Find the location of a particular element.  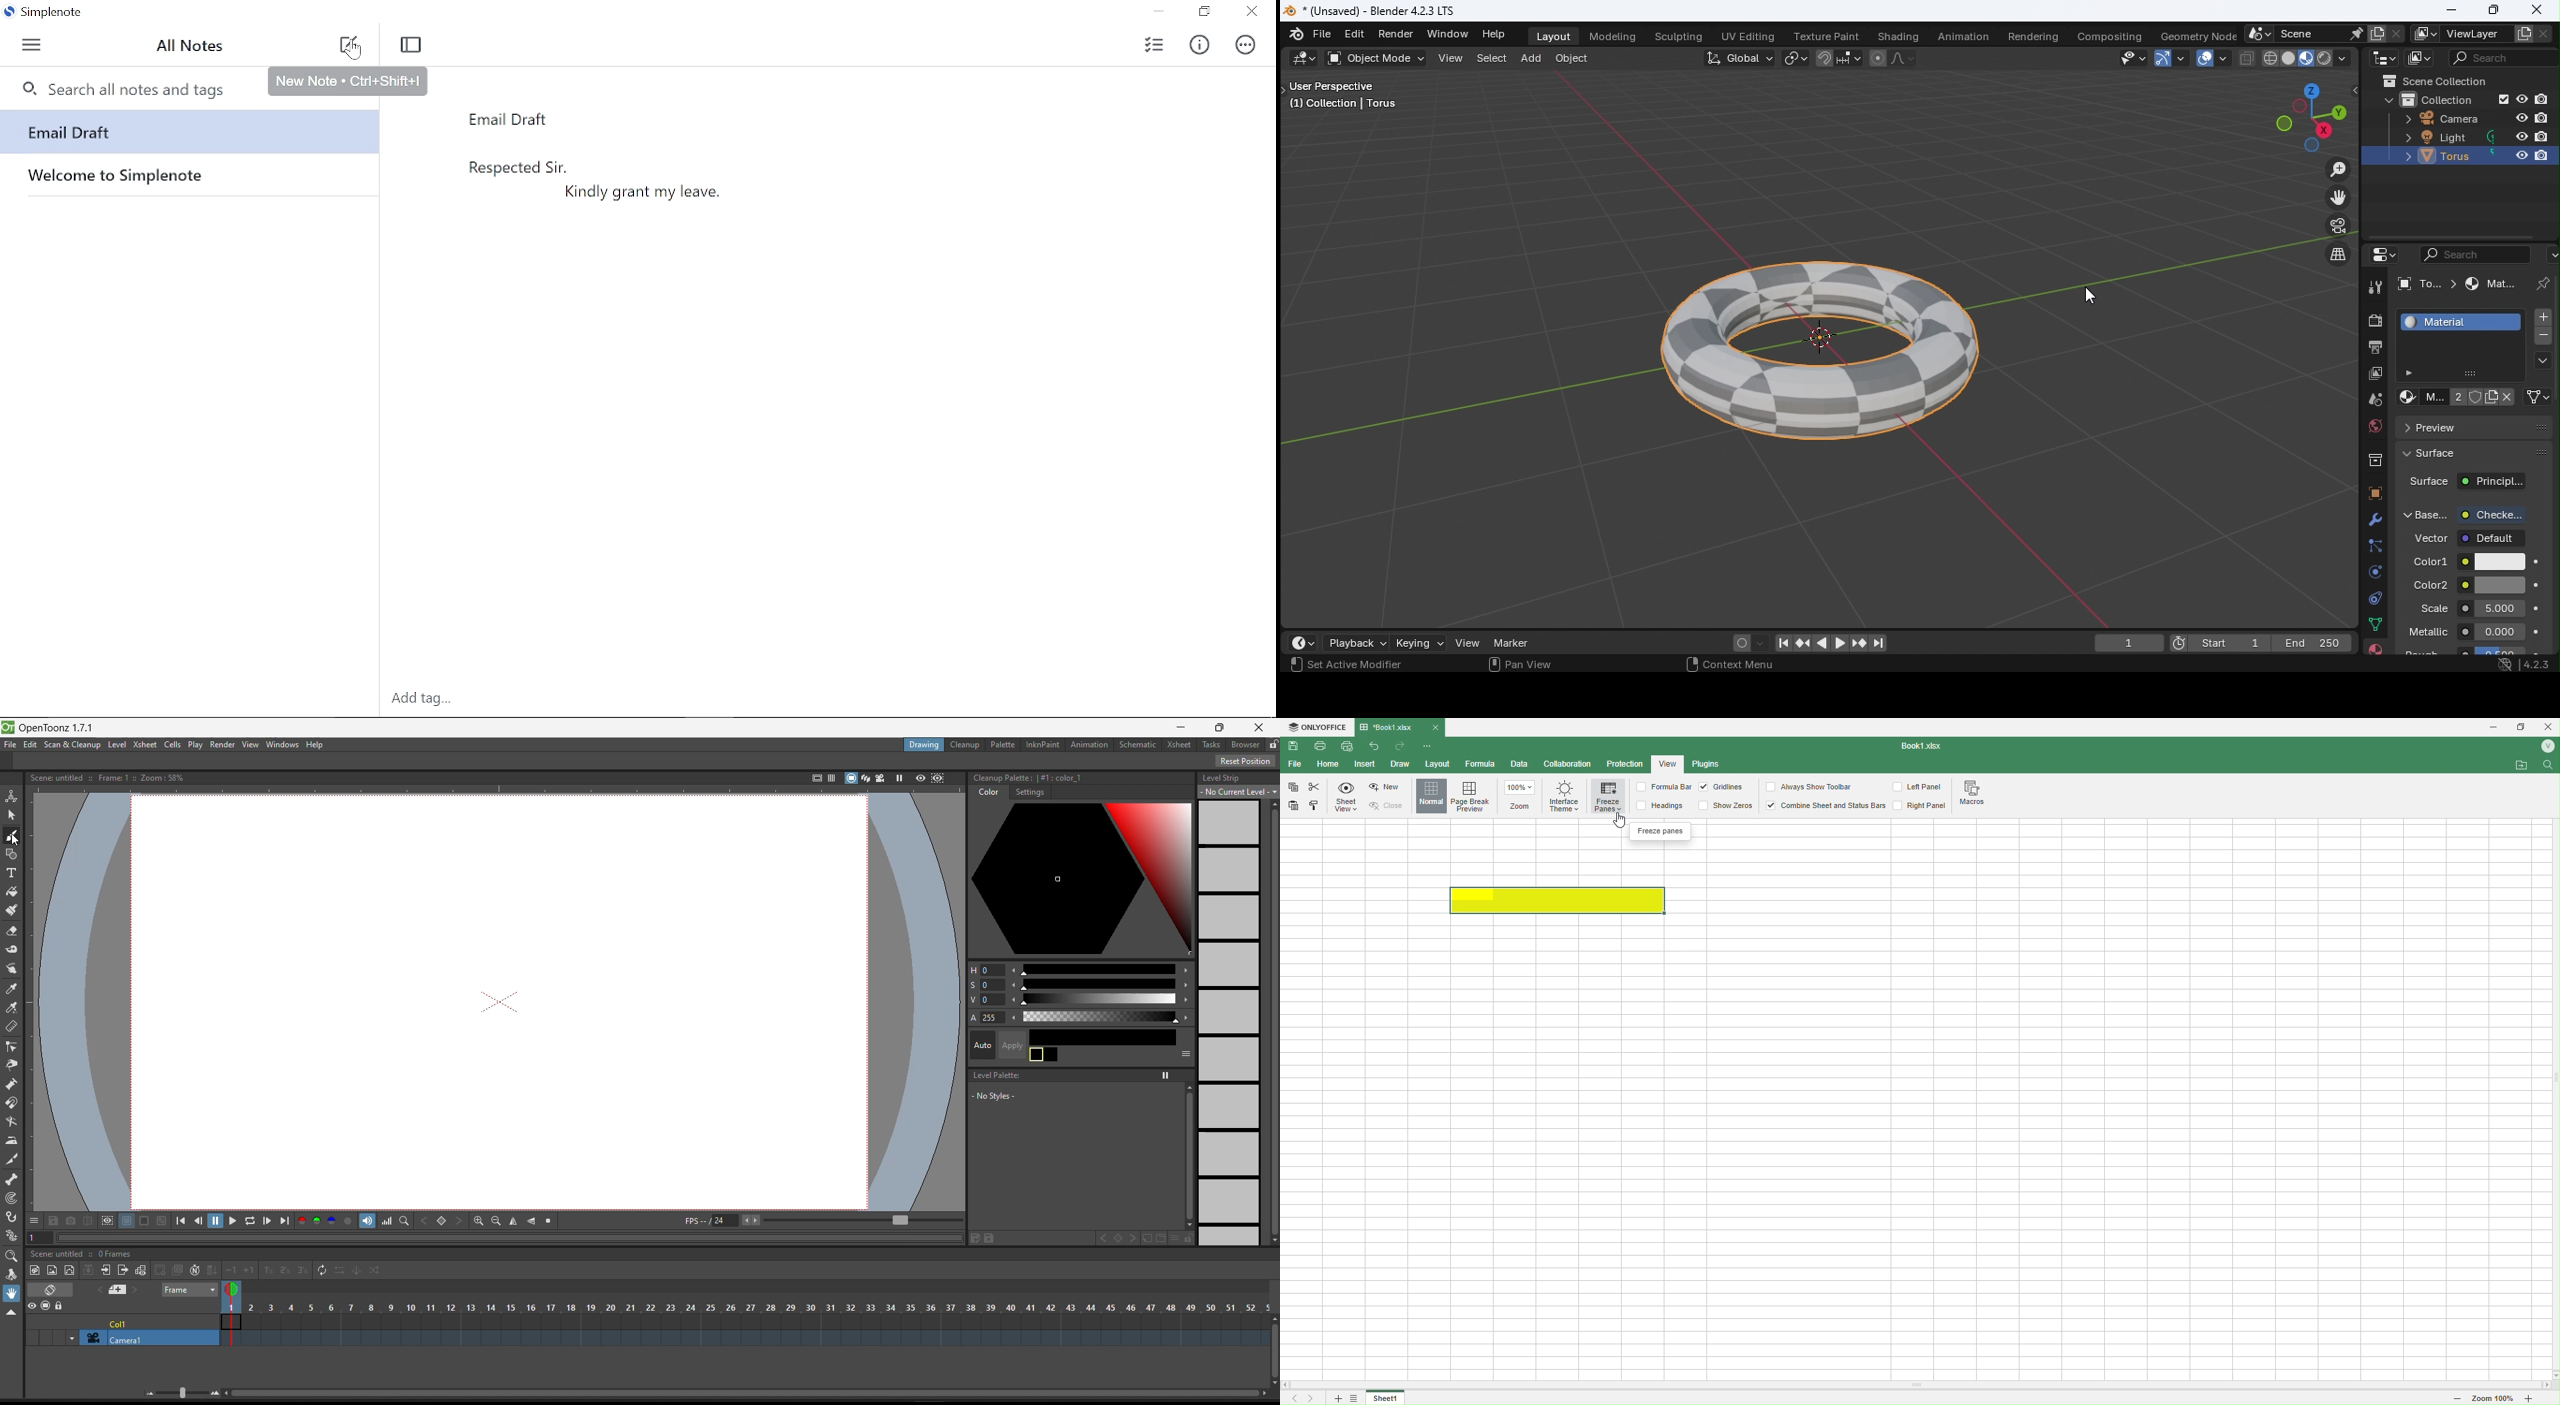

white background is located at coordinates (126, 1221).